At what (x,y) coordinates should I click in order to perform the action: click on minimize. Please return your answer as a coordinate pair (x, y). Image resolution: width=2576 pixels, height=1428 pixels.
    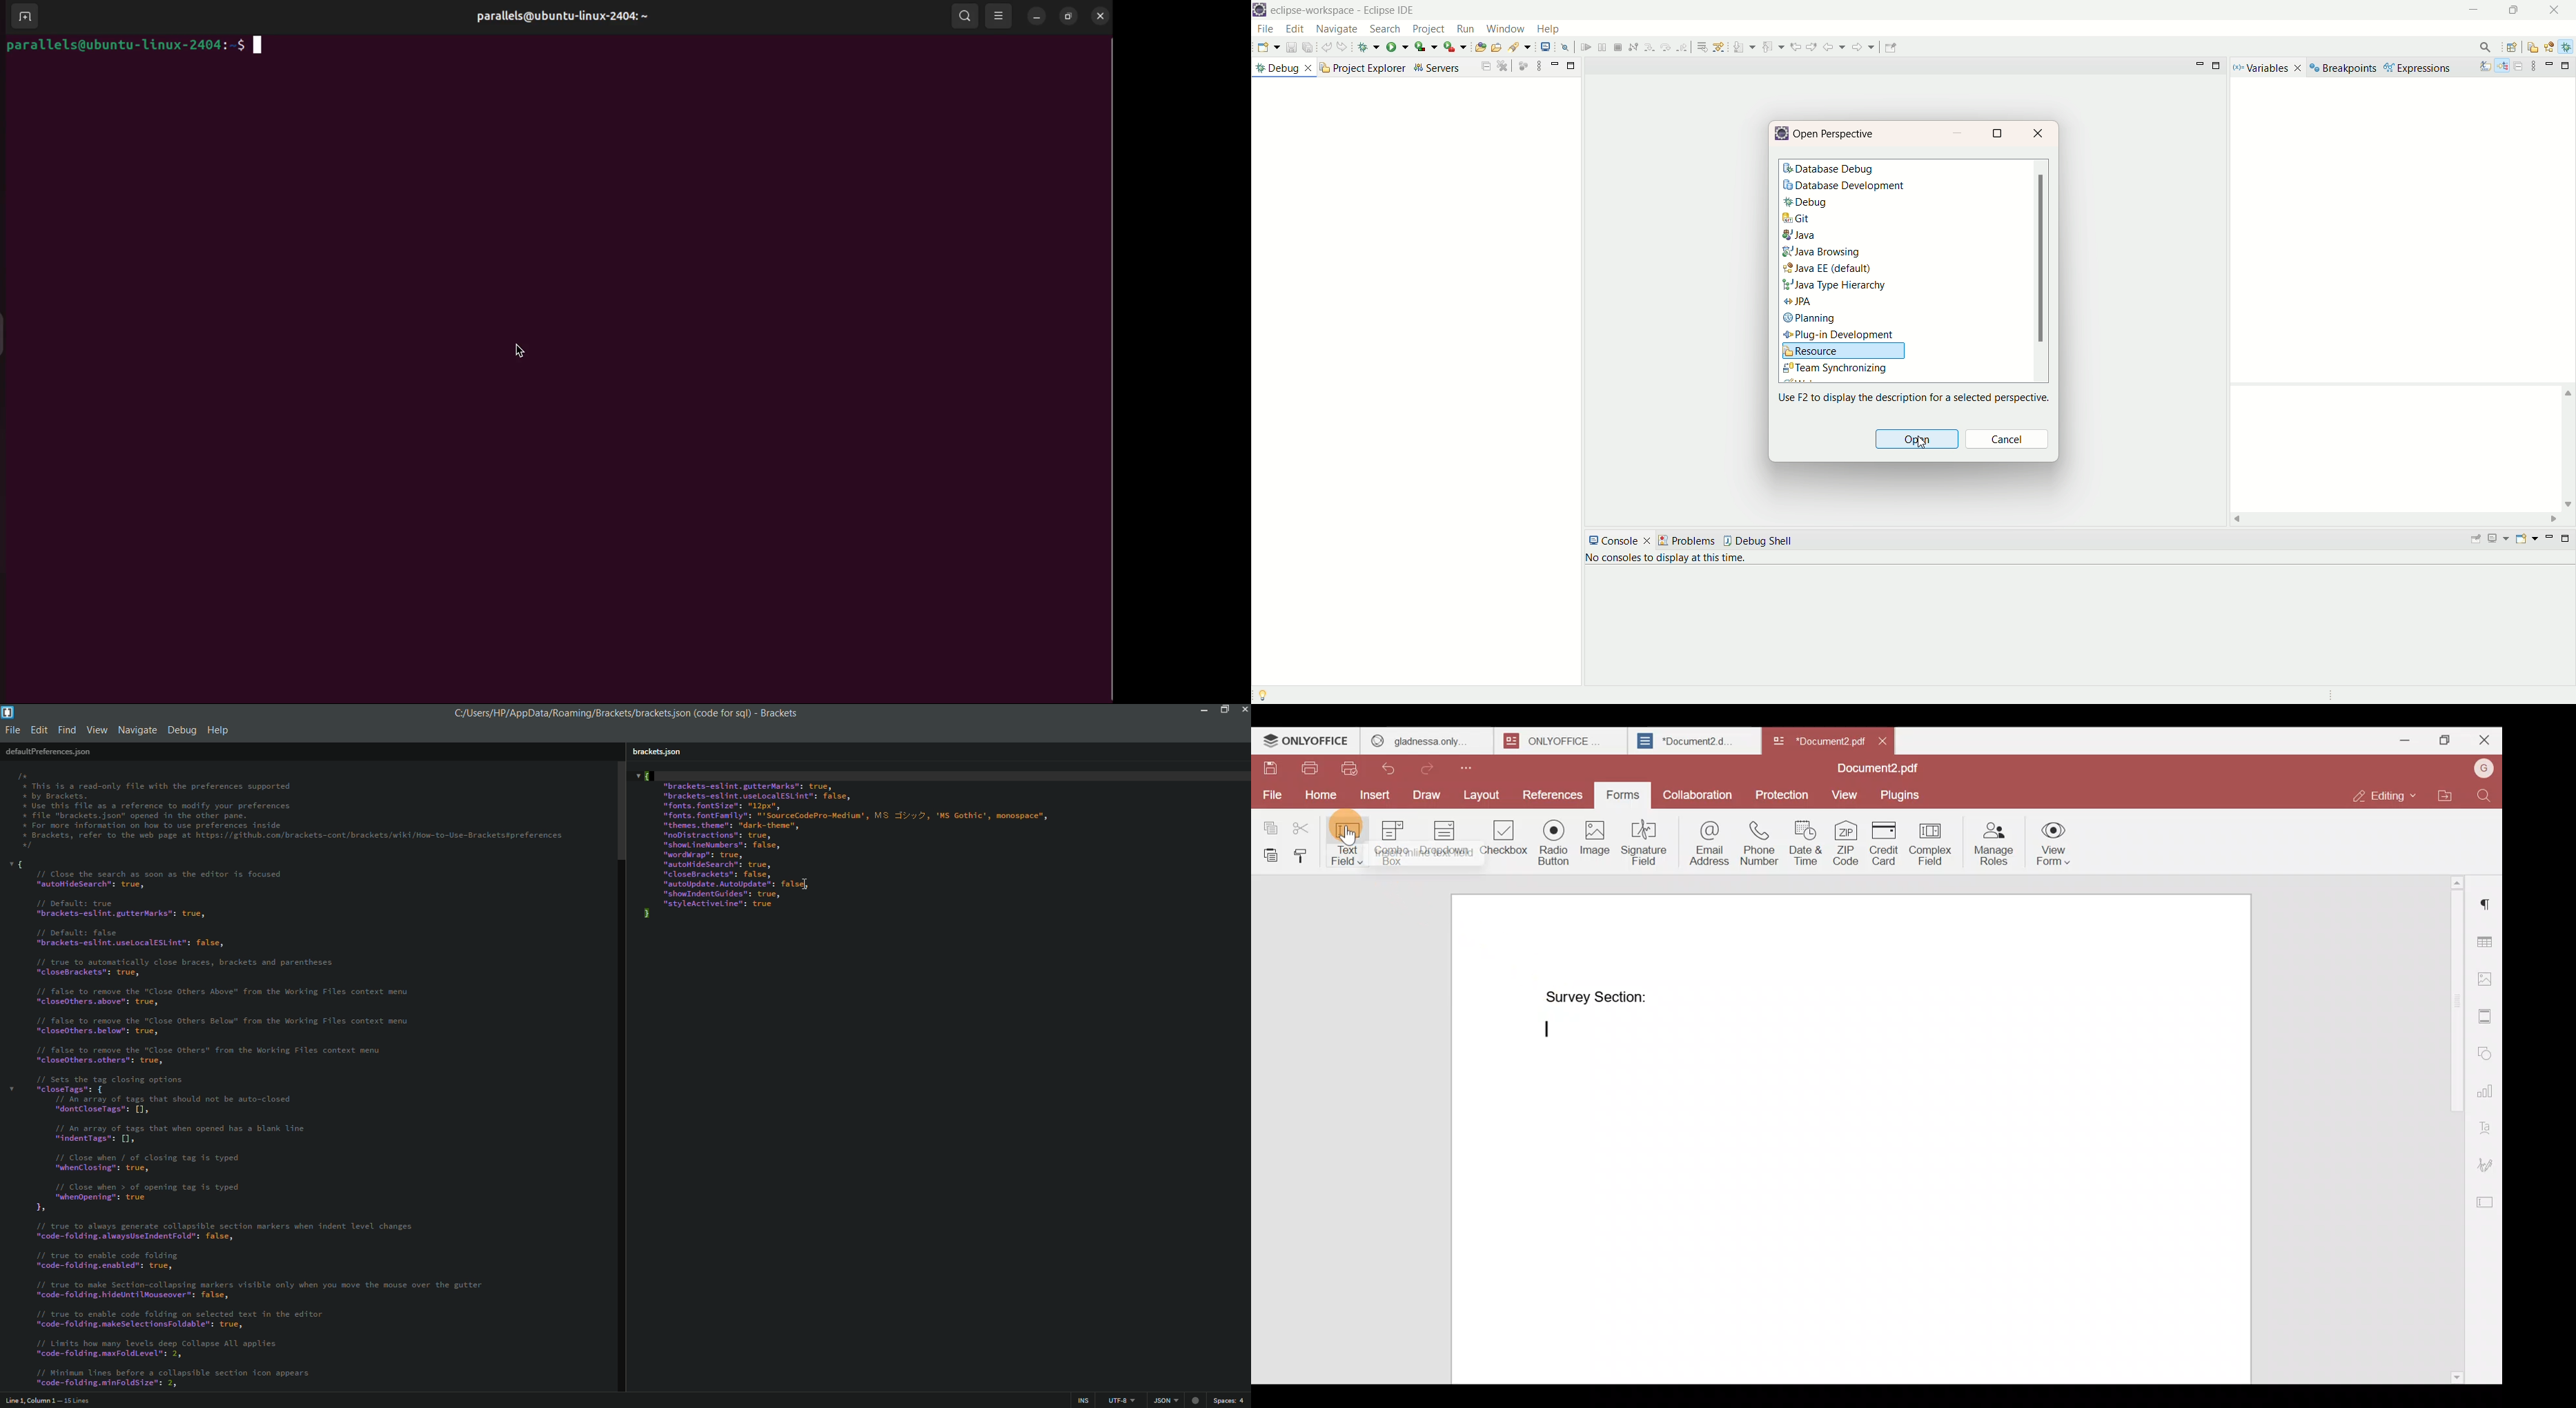
    Looking at the image, I should click on (1037, 17).